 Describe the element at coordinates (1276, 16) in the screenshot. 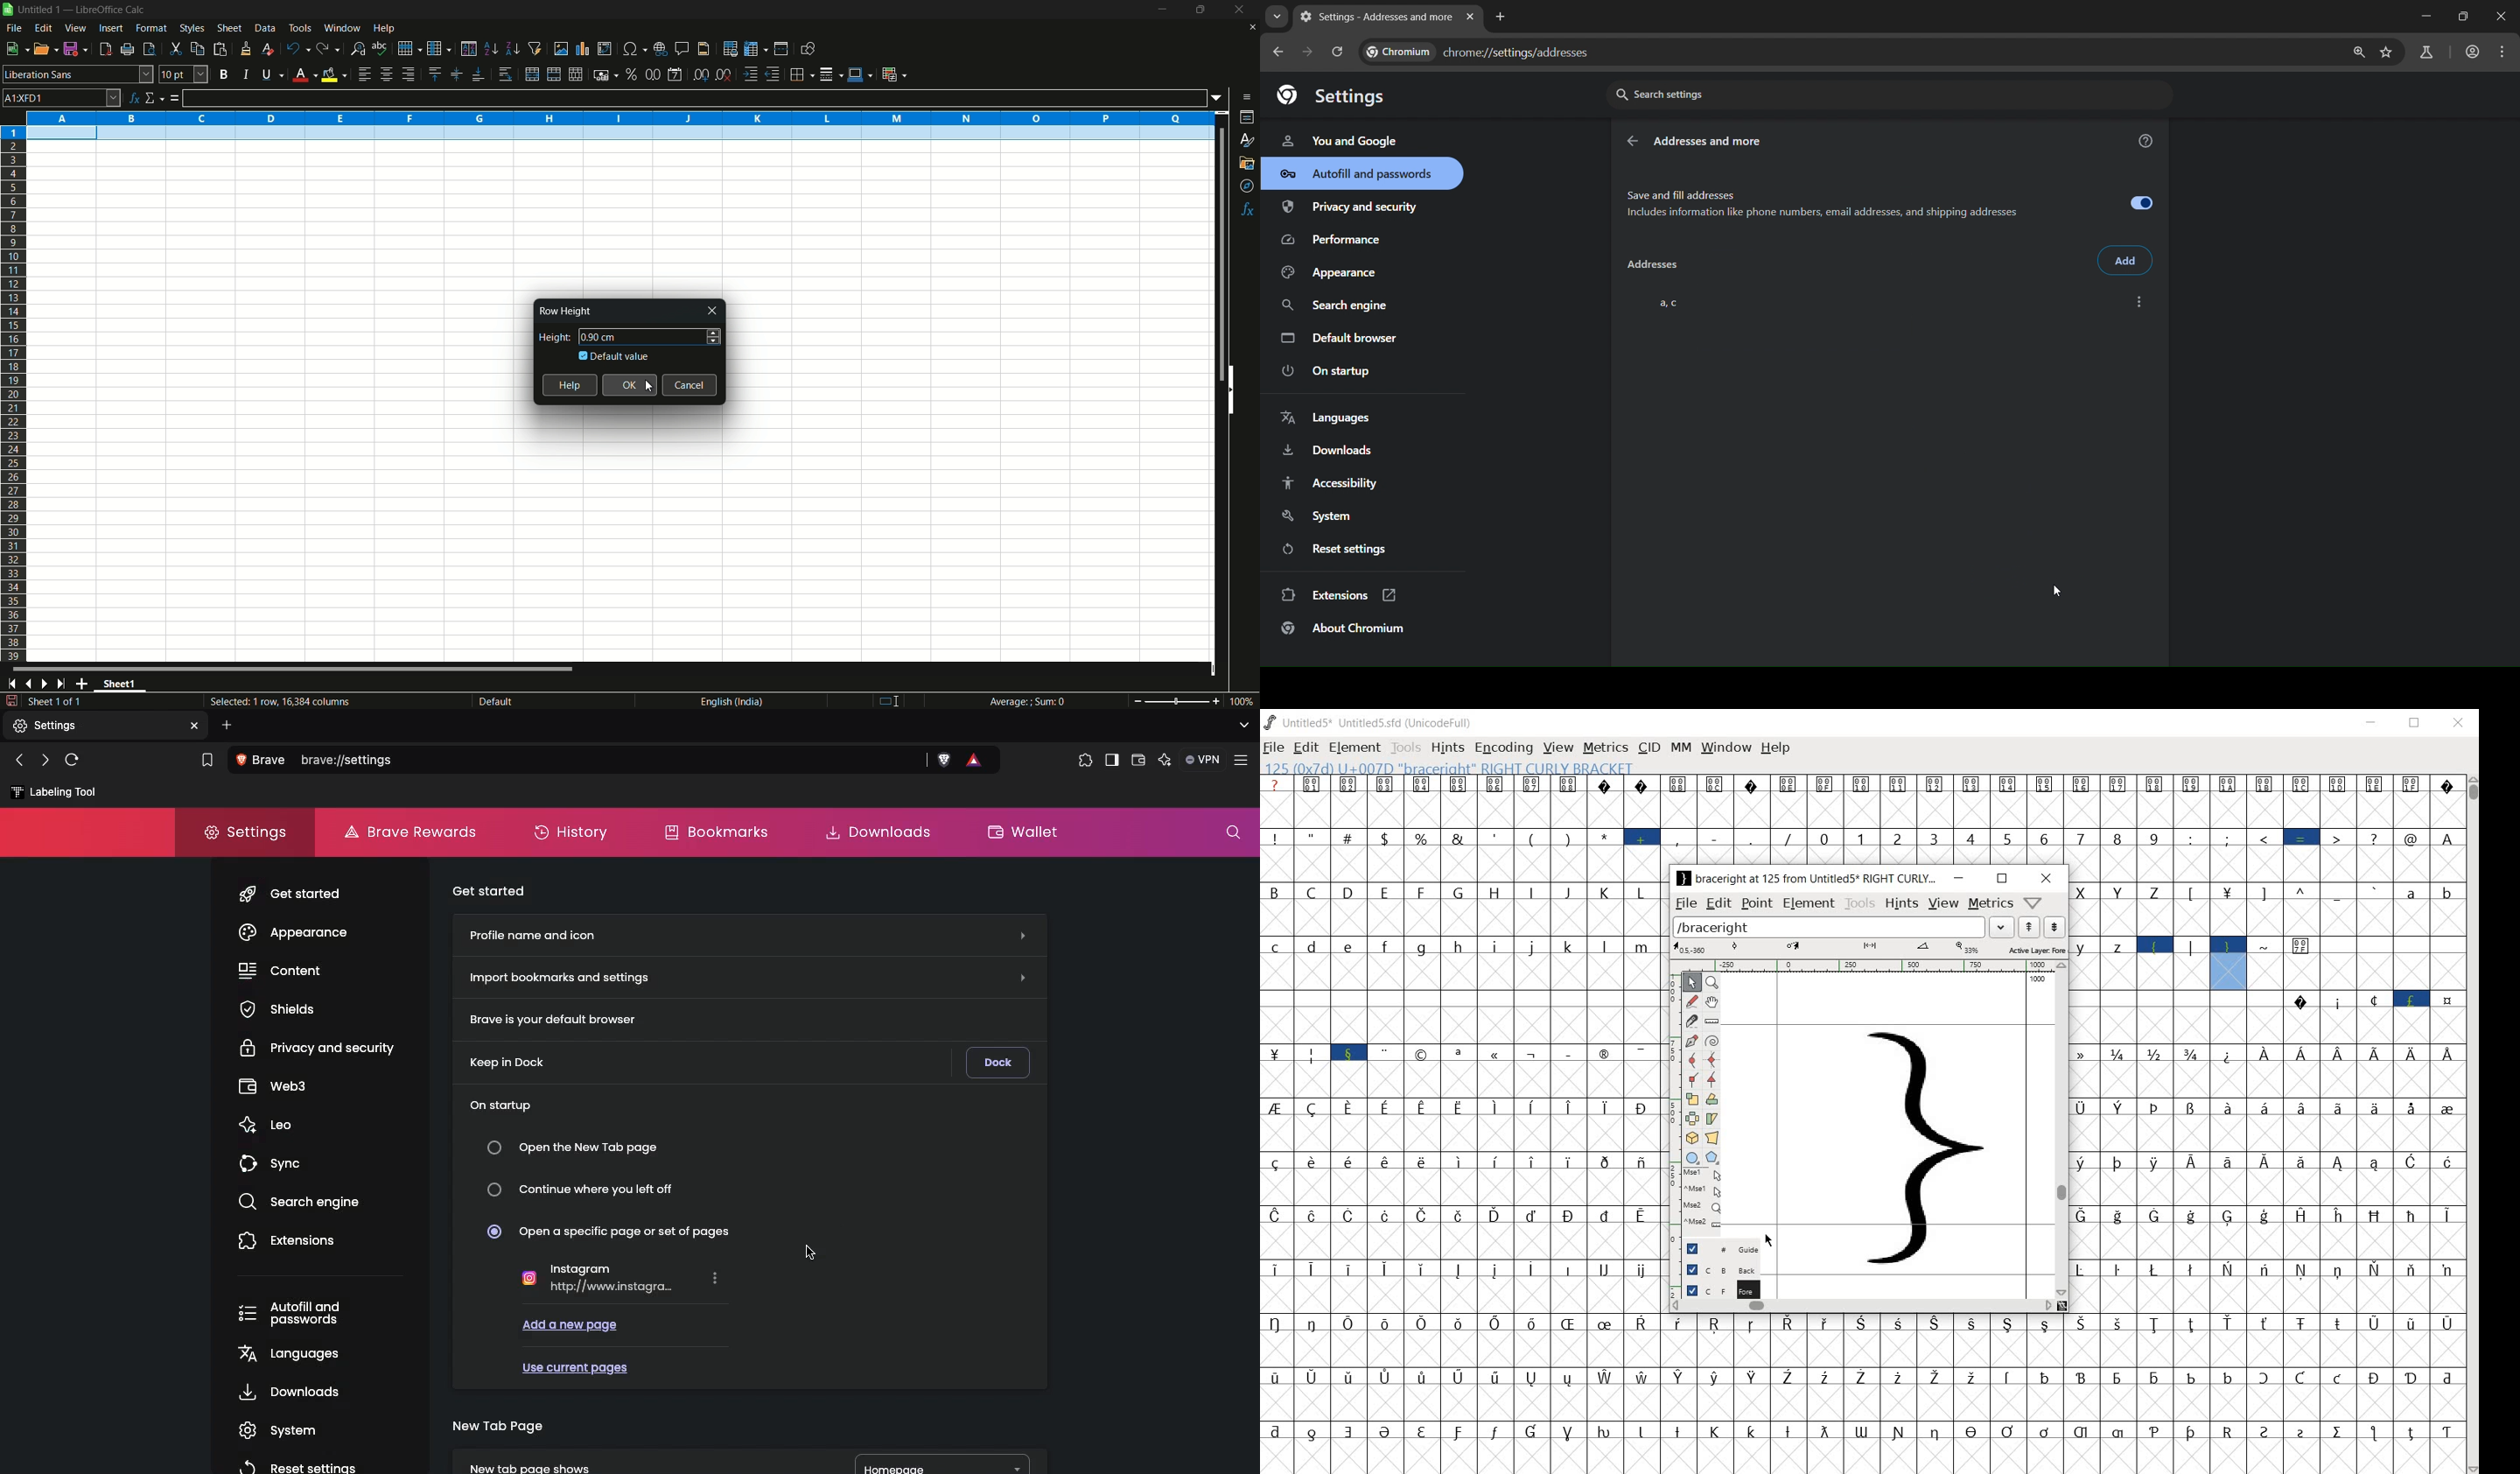

I see `search  tabs` at that location.